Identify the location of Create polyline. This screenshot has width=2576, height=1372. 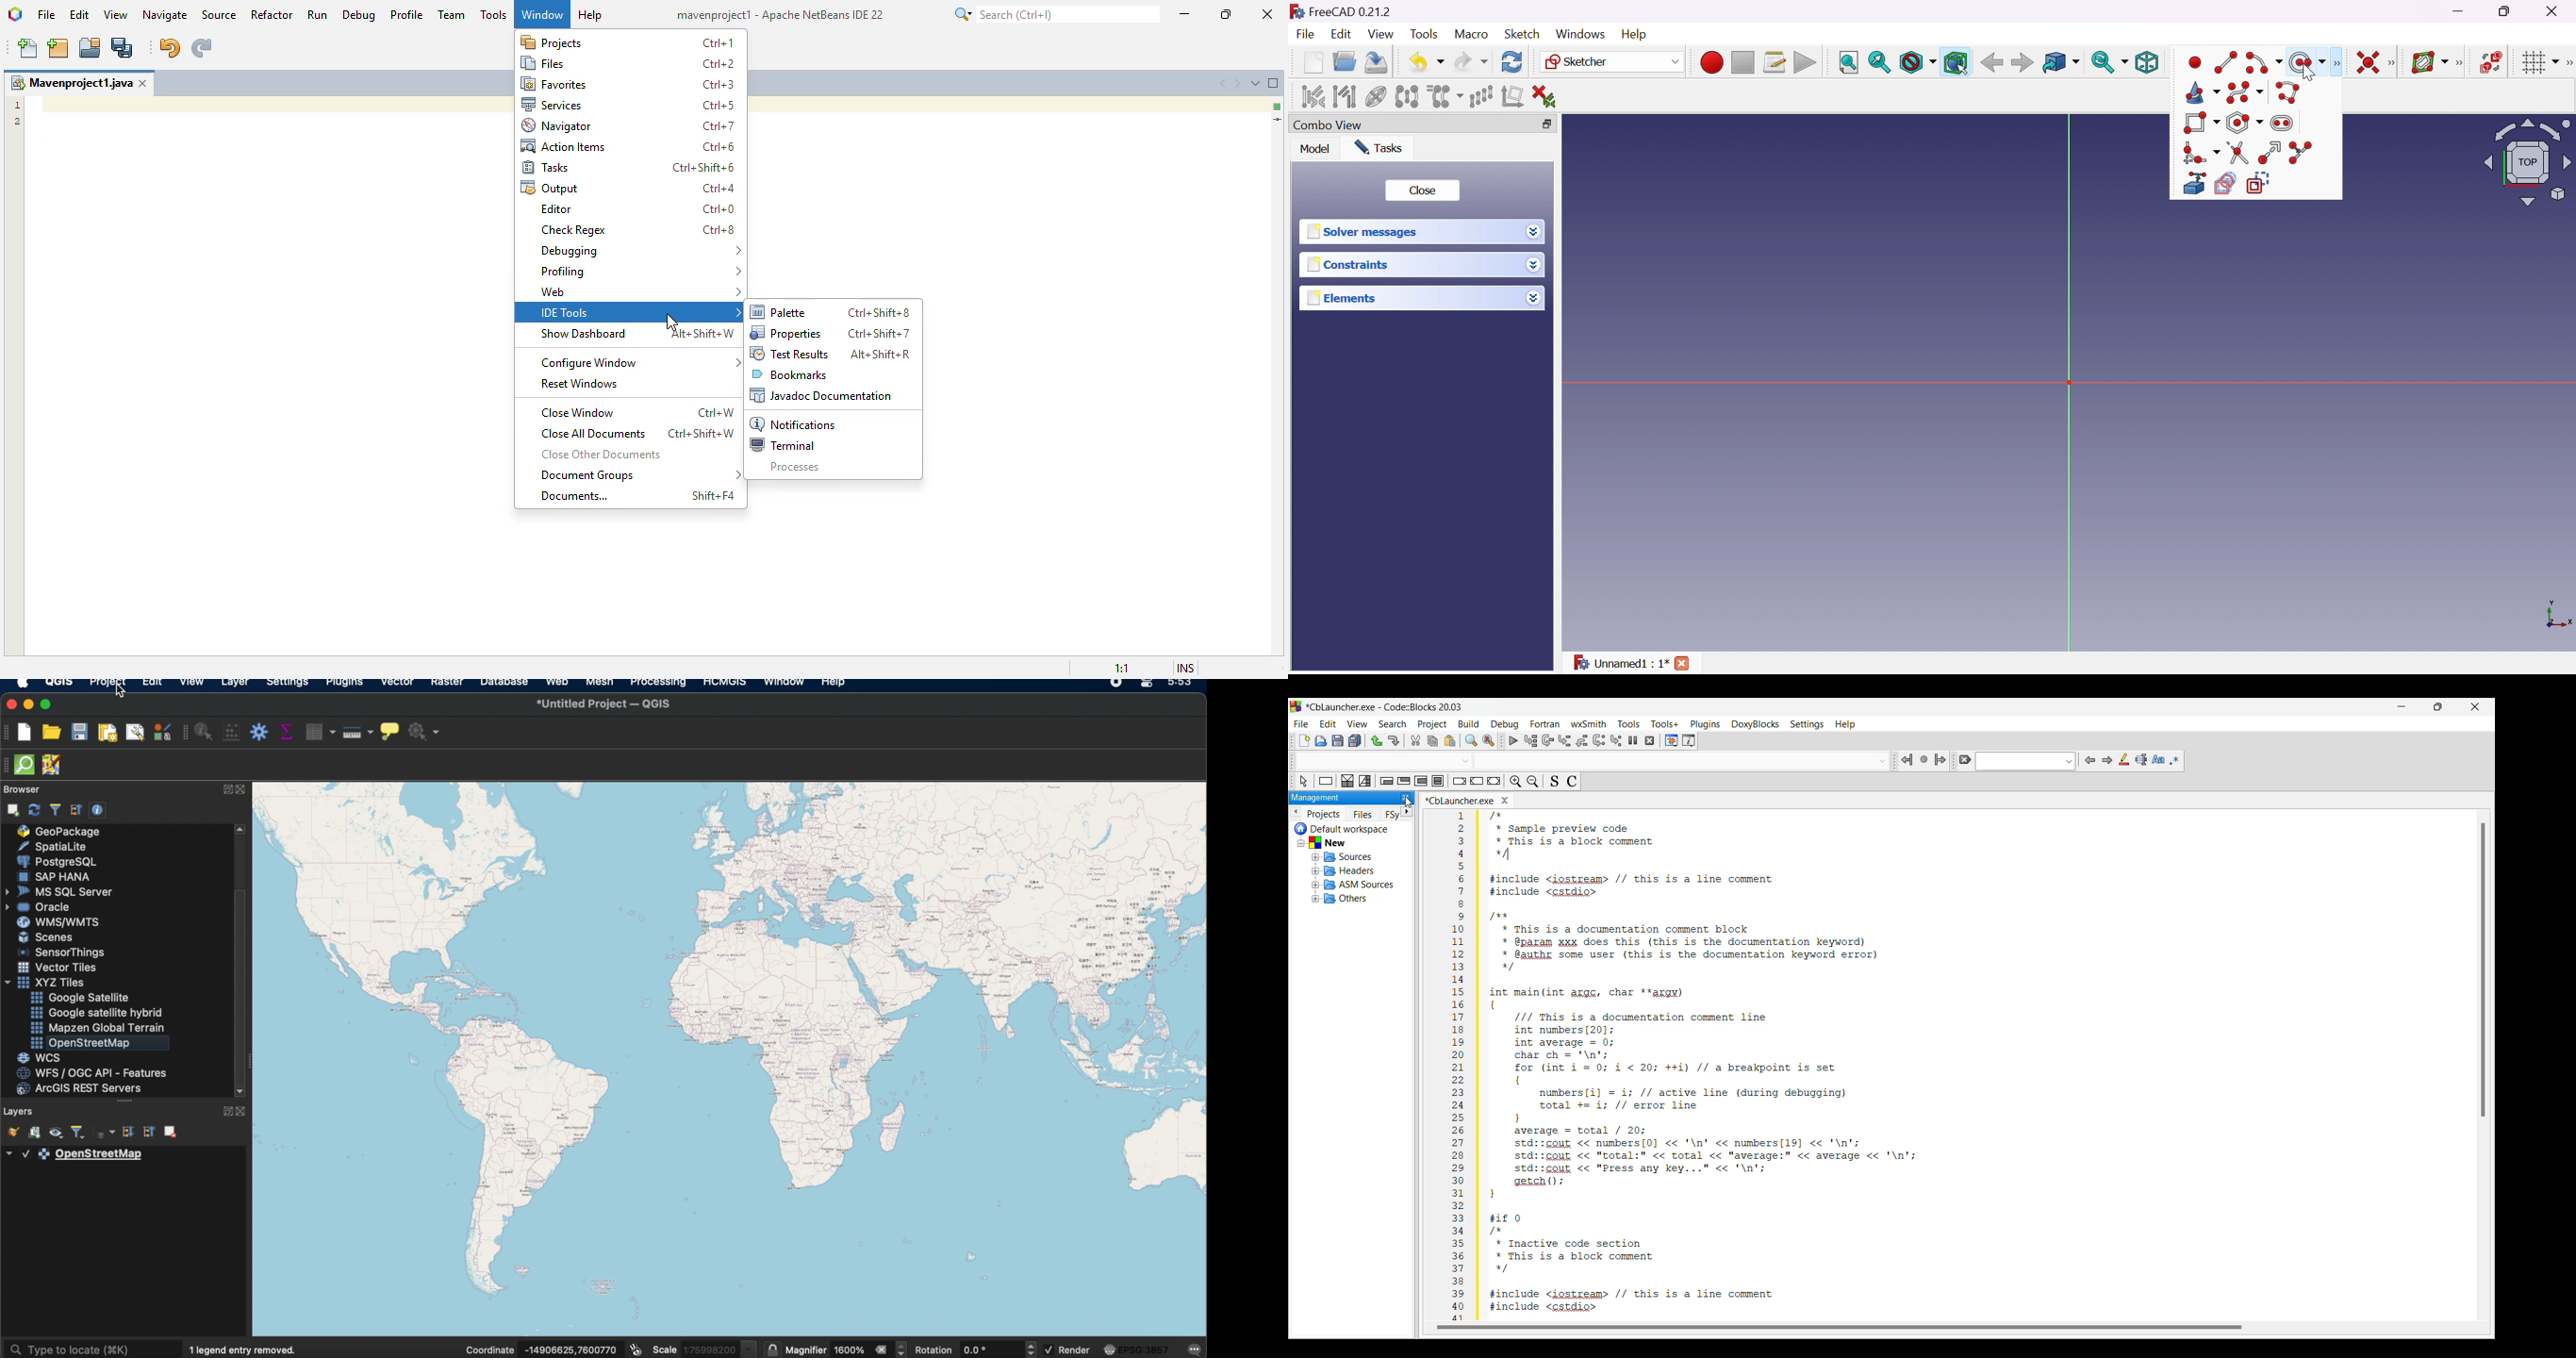
(2289, 92).